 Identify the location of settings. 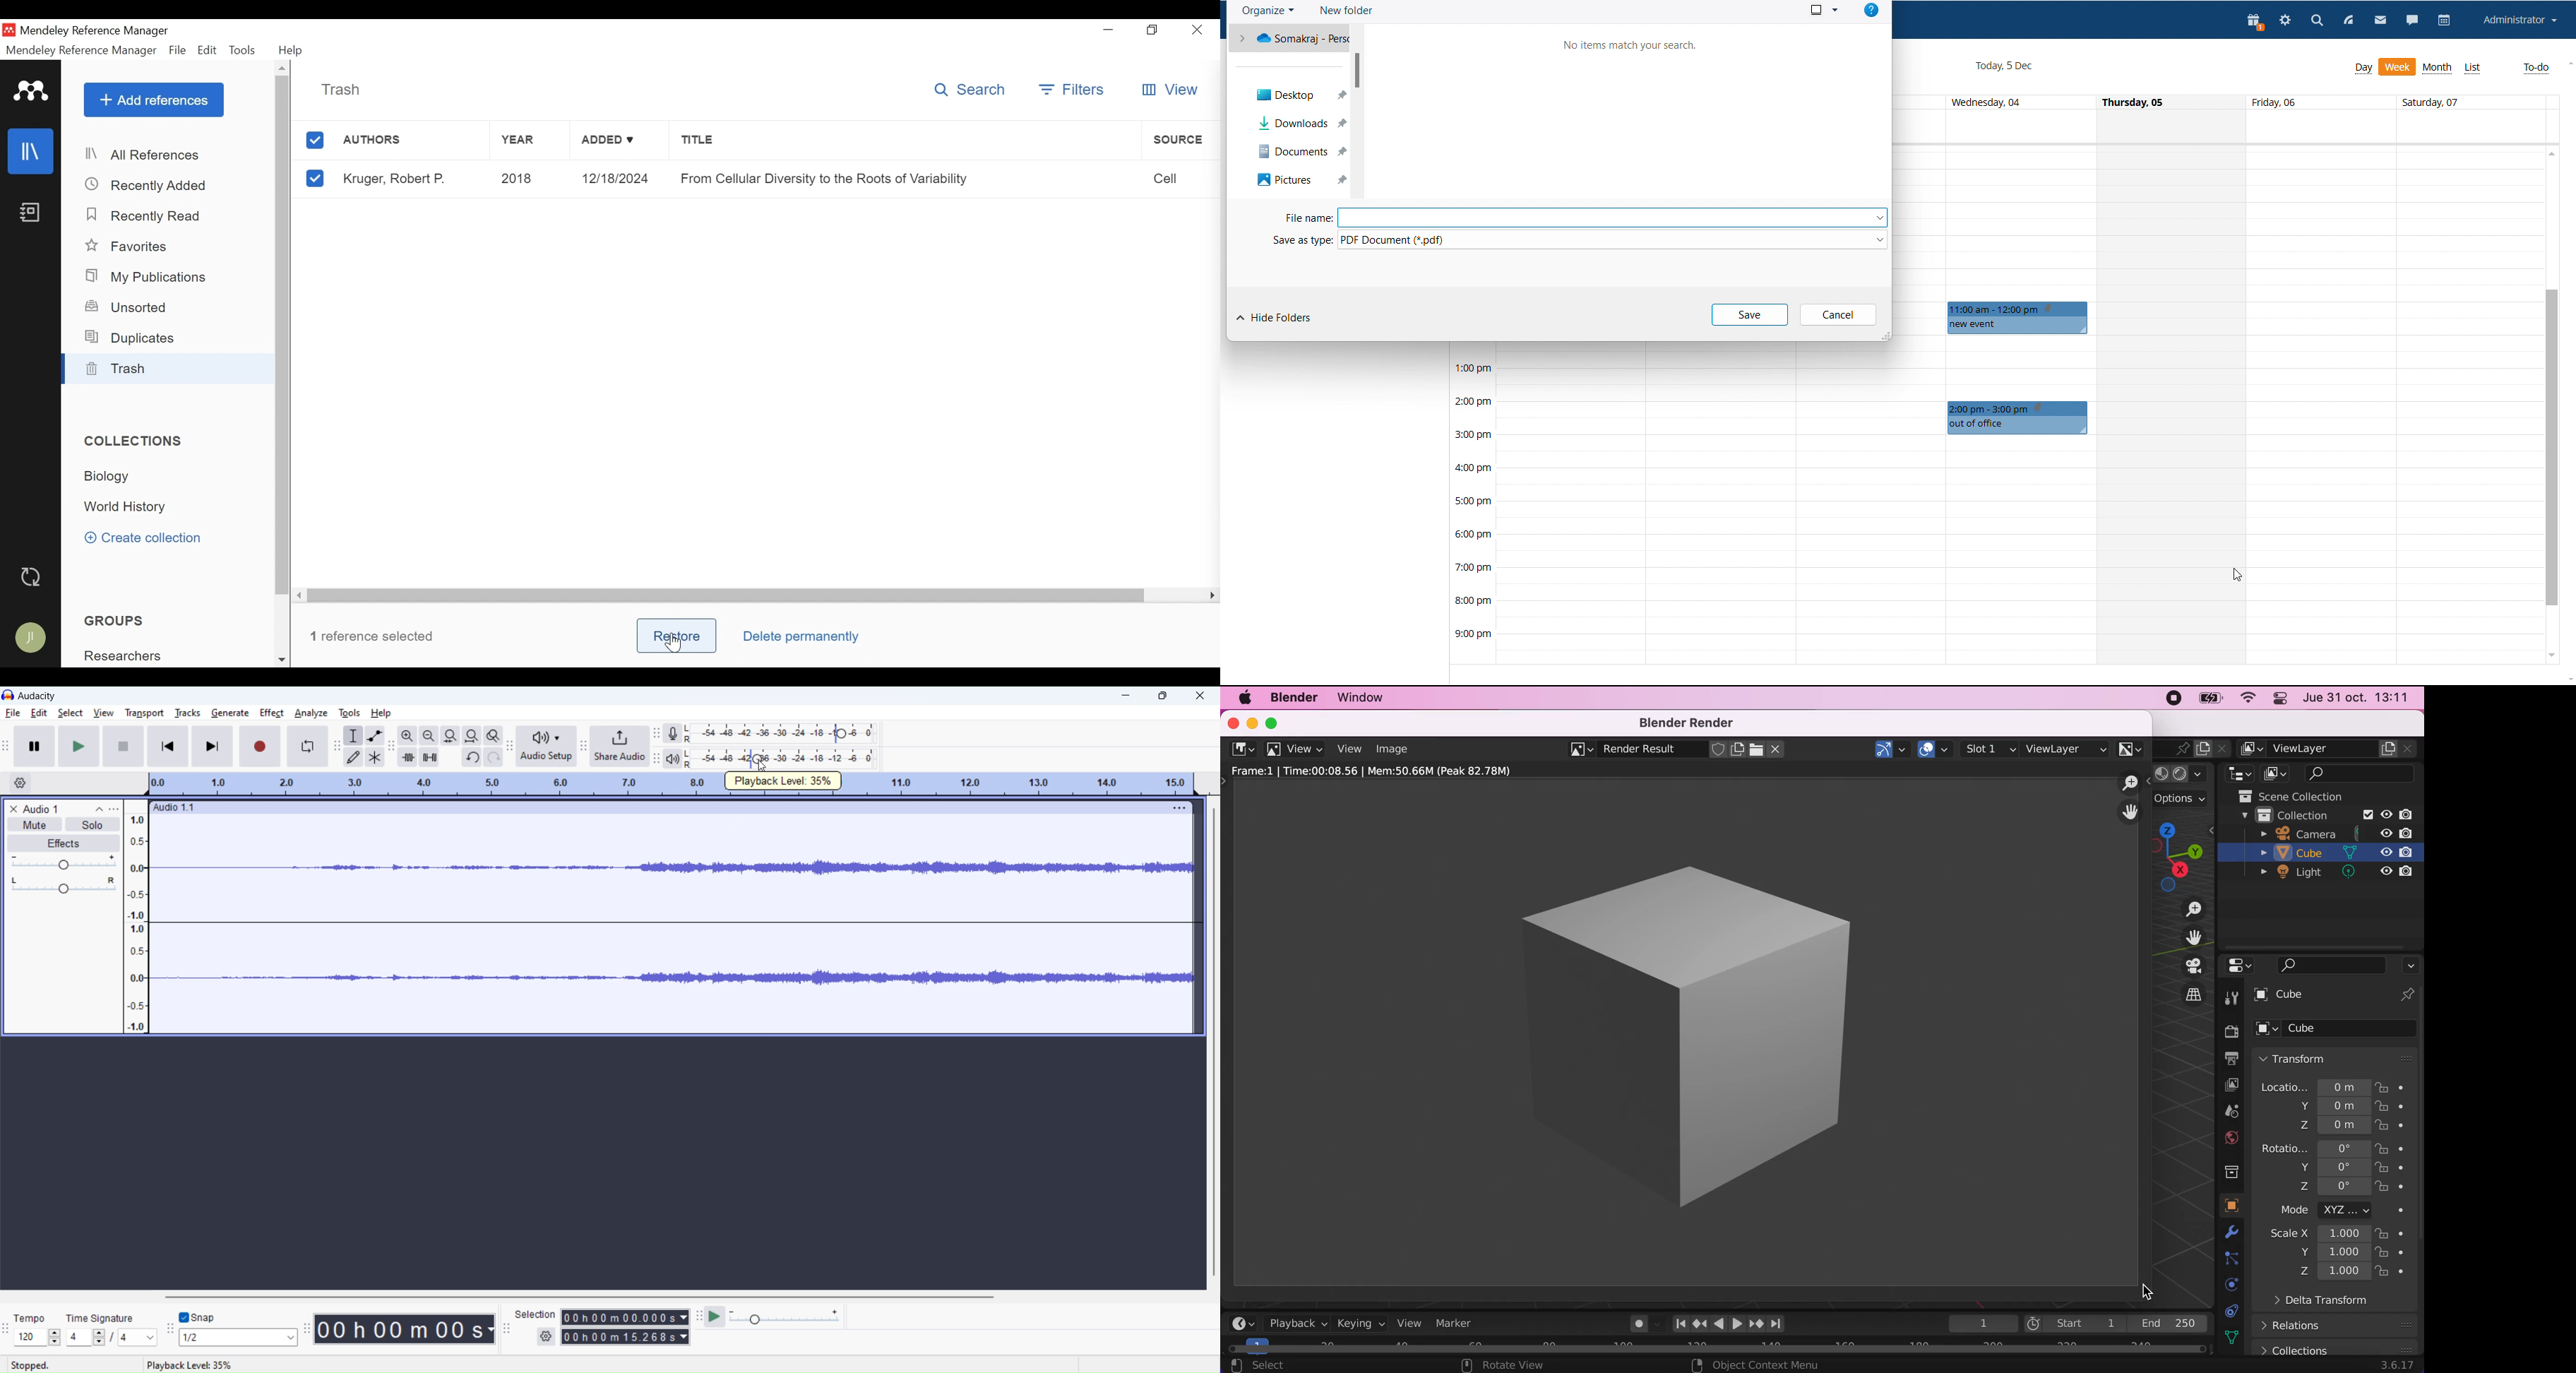
(545, 1337).